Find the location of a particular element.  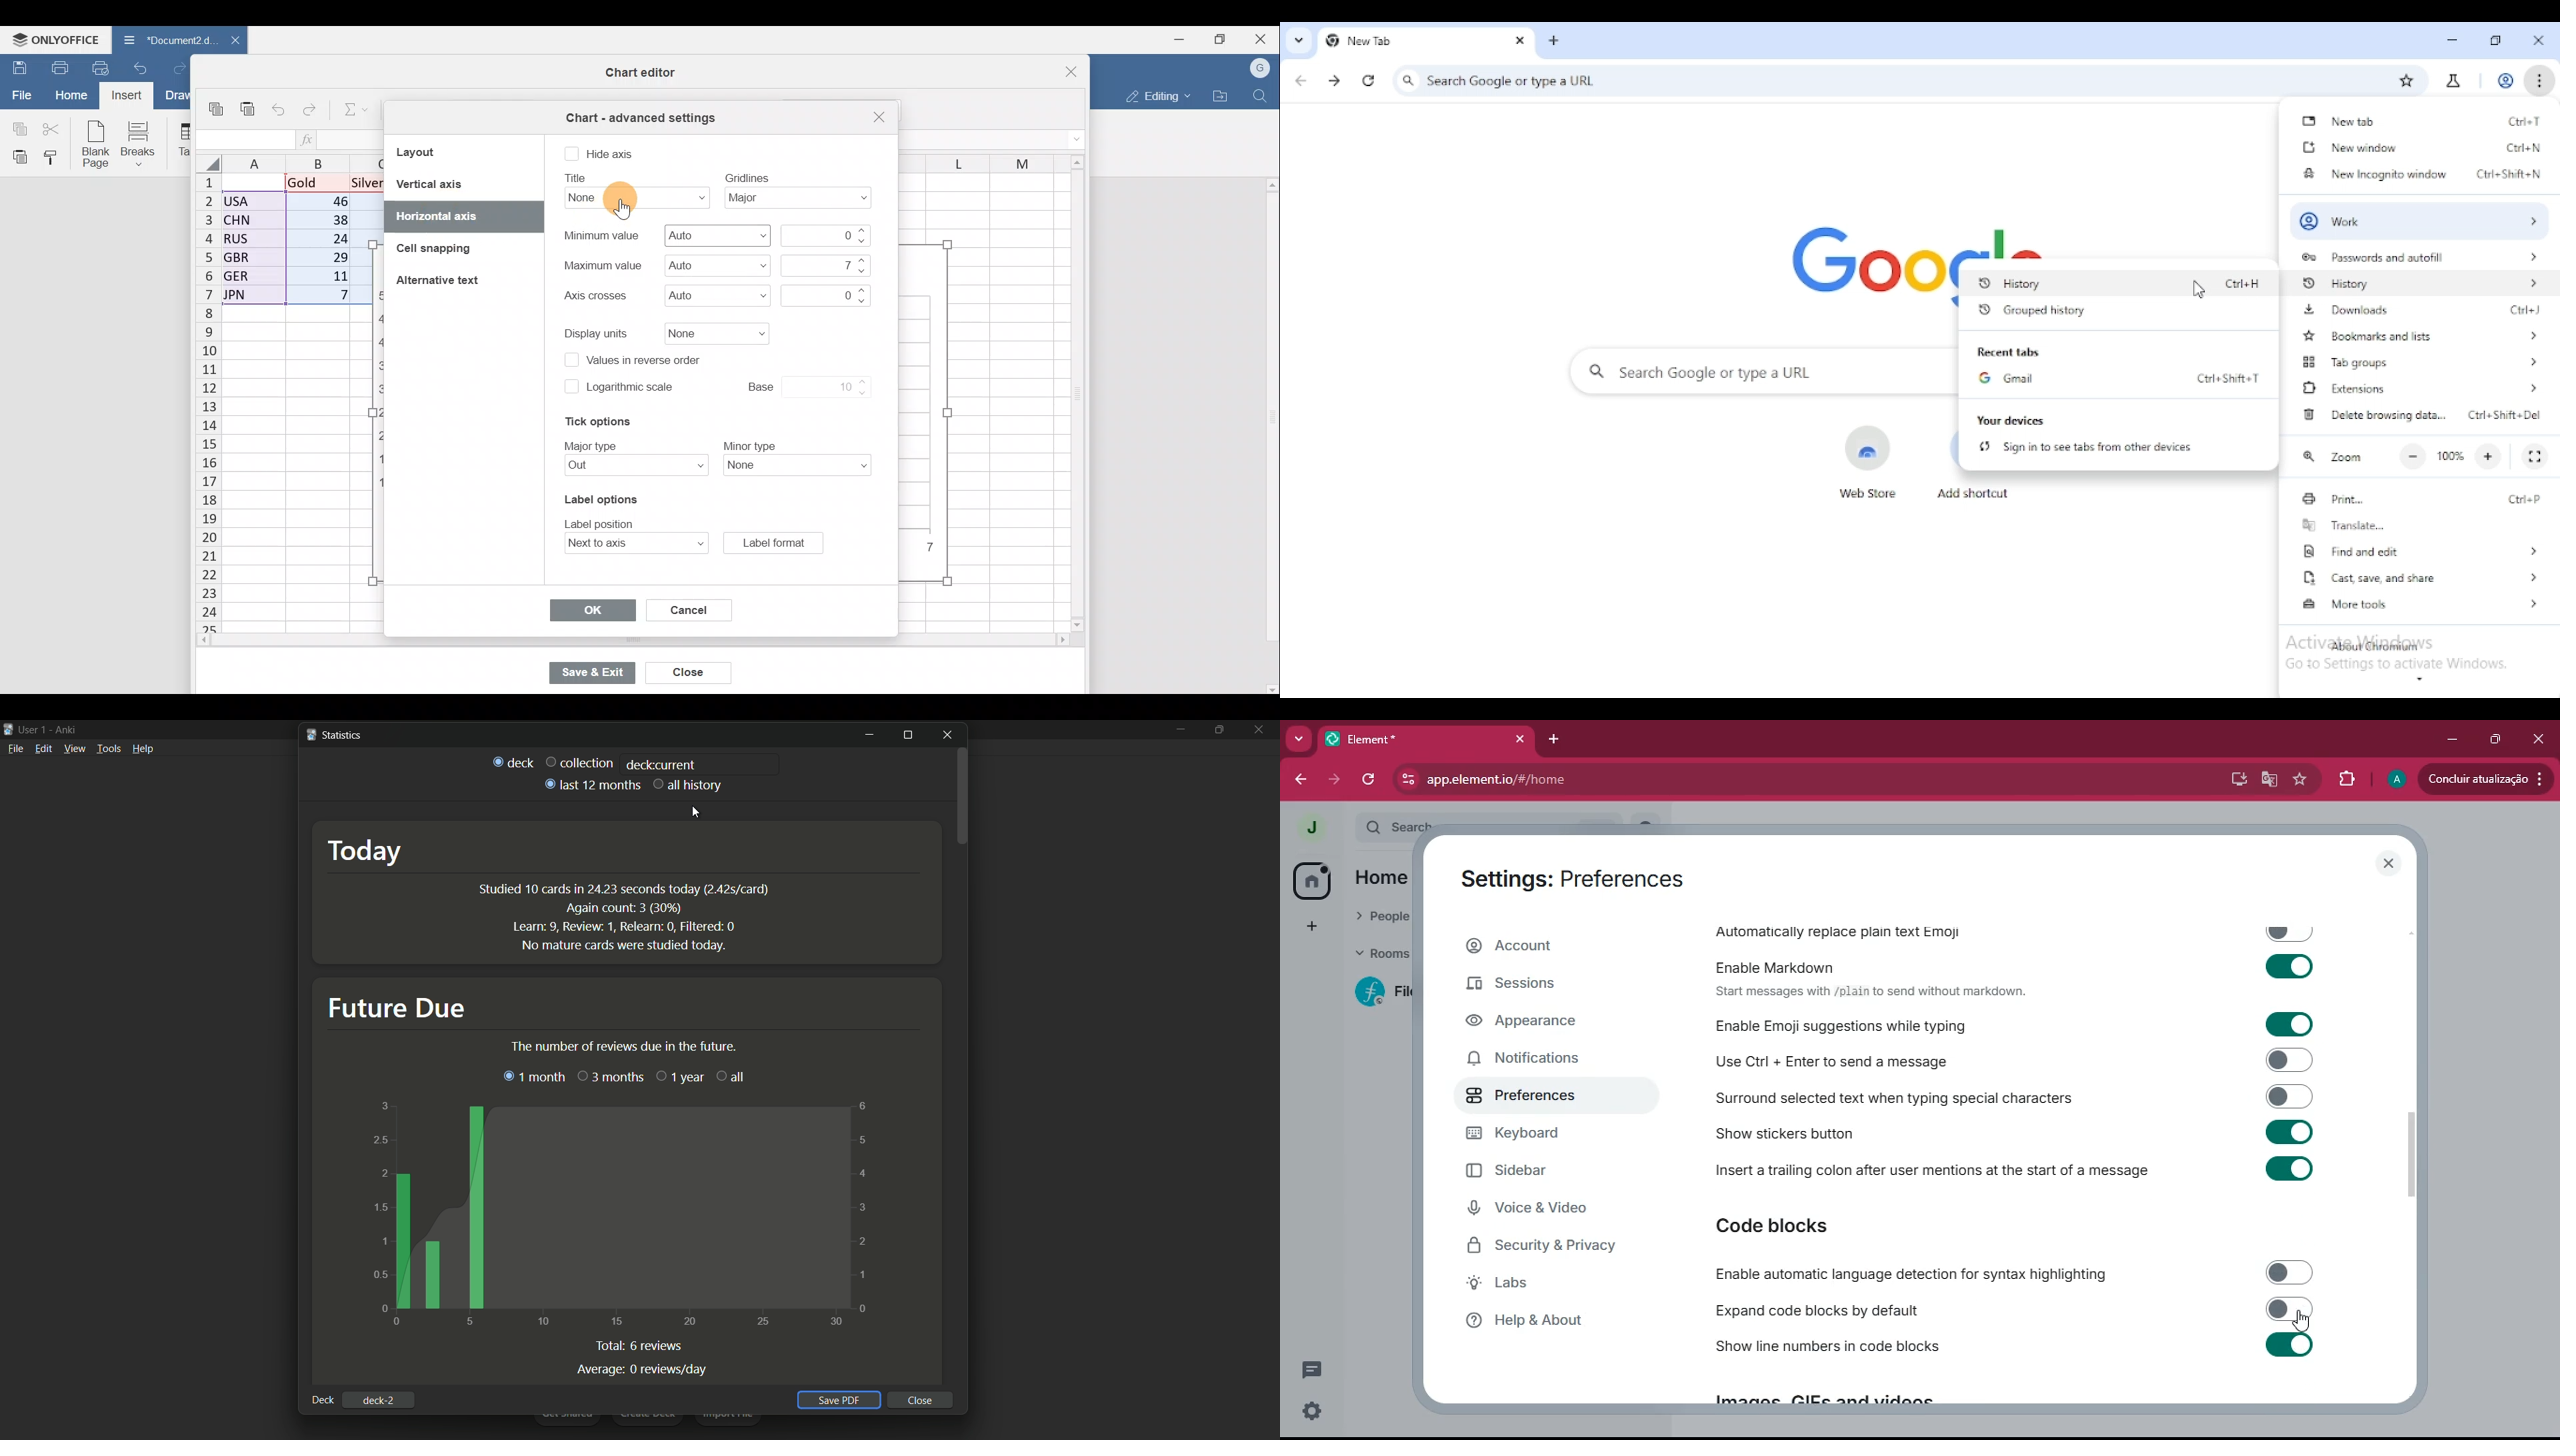

Tick options is located at coordinates (591, 422).